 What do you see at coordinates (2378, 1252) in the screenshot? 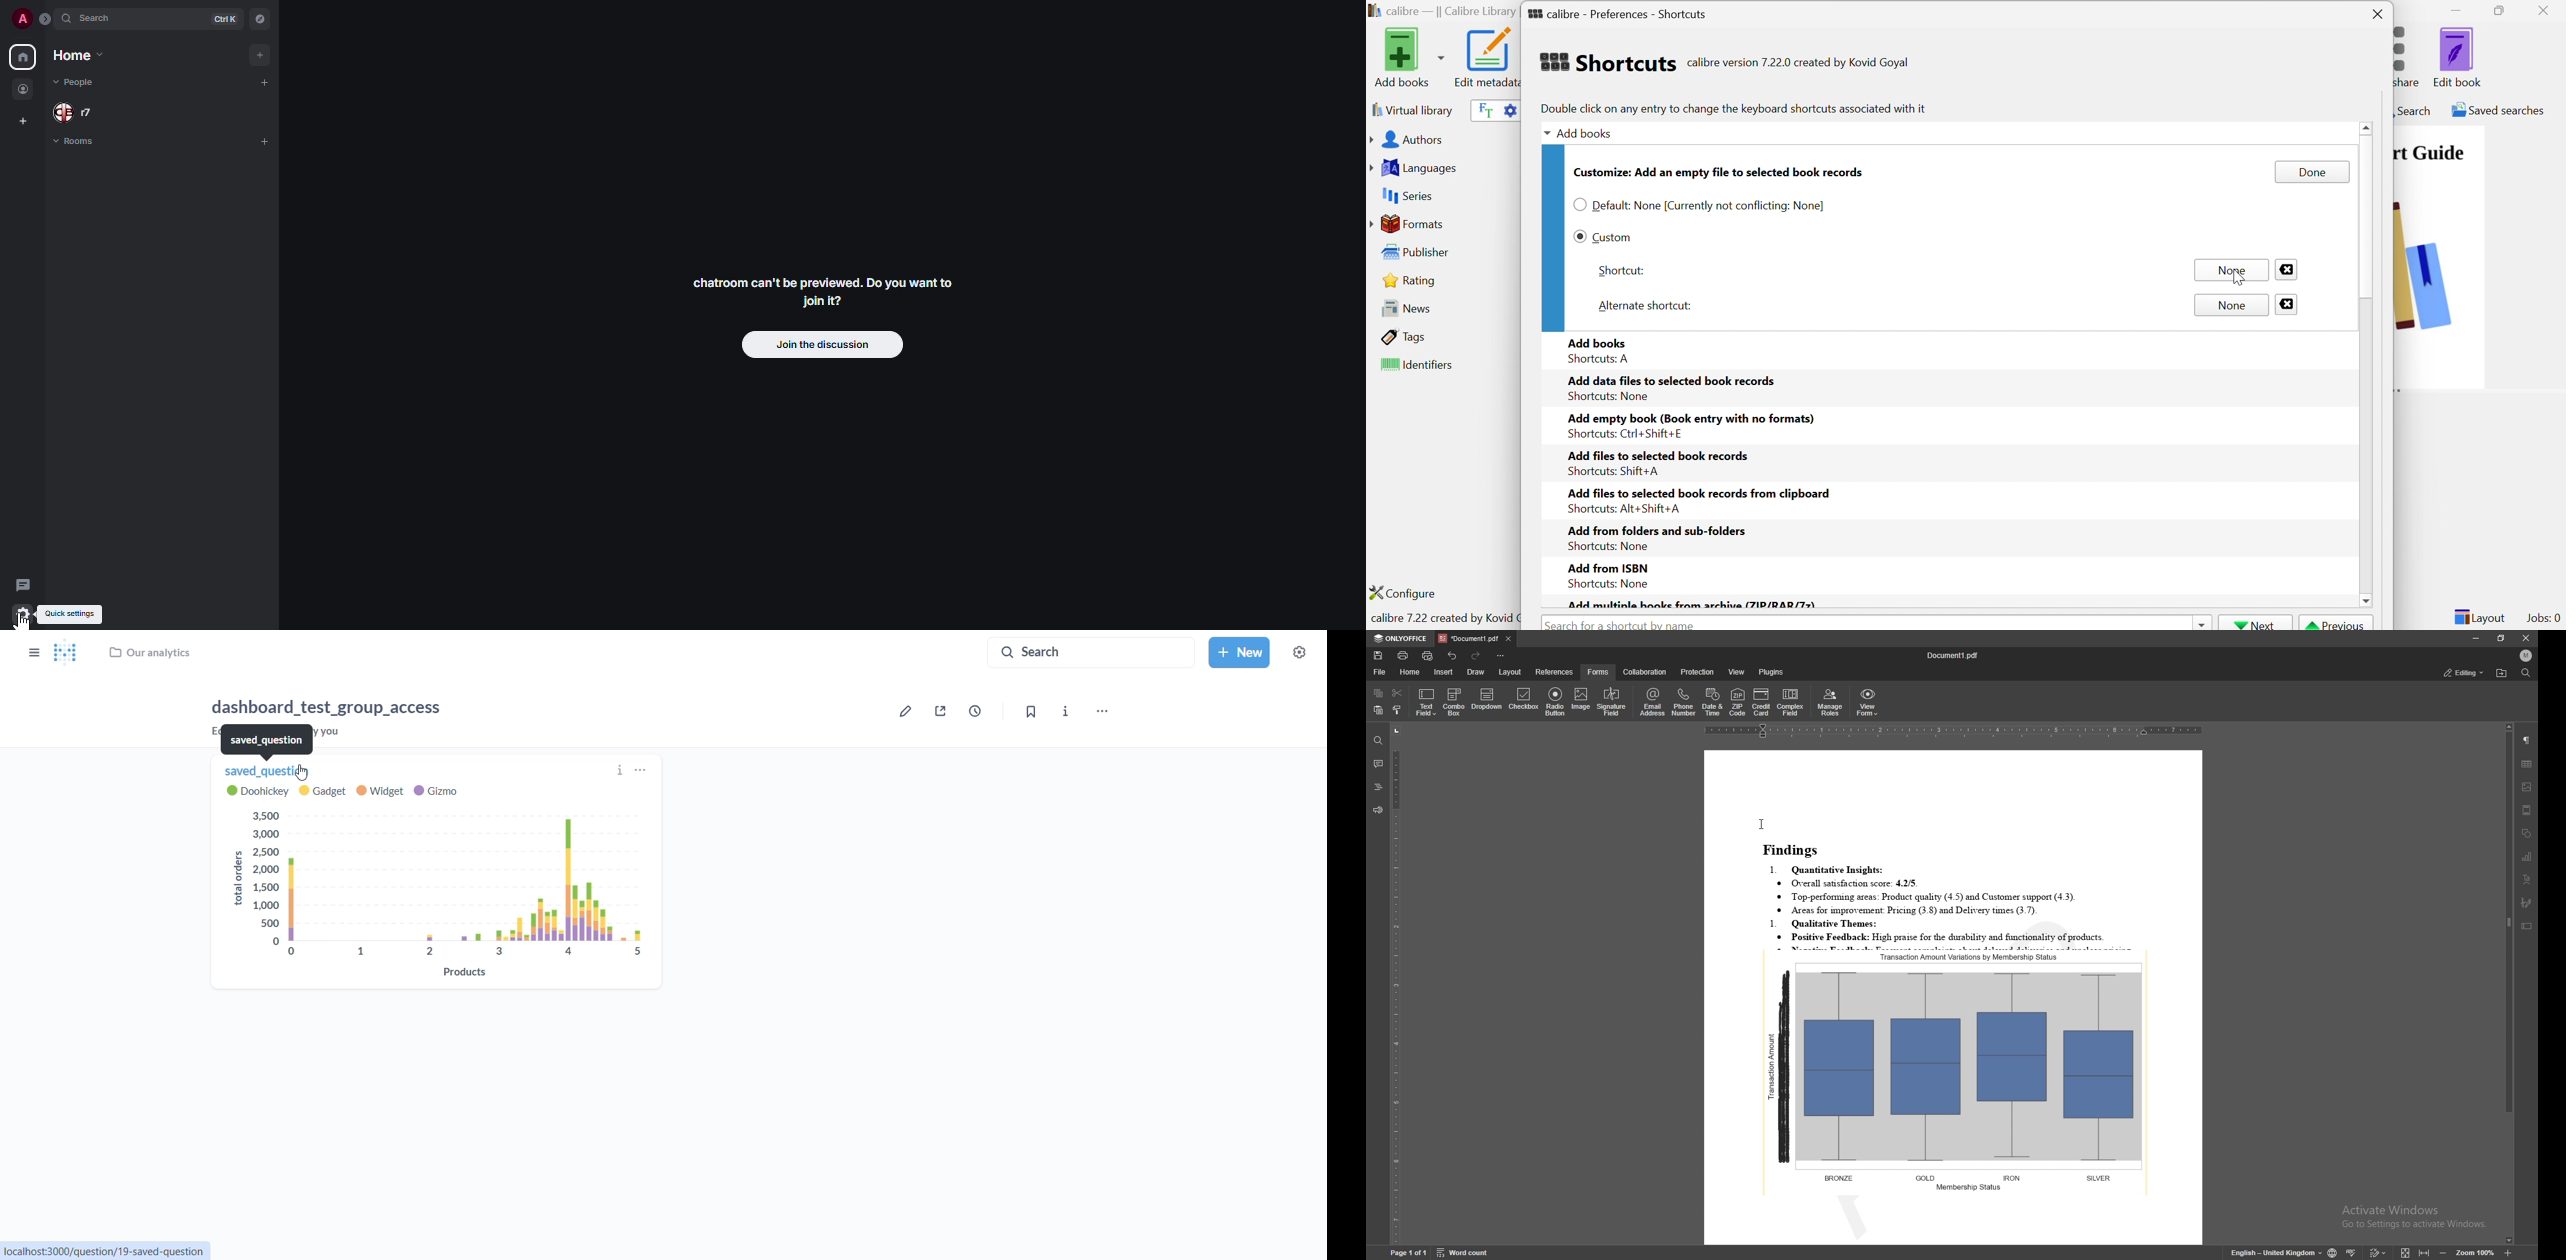
I see `track change` at bounding box center [2378, 1252].